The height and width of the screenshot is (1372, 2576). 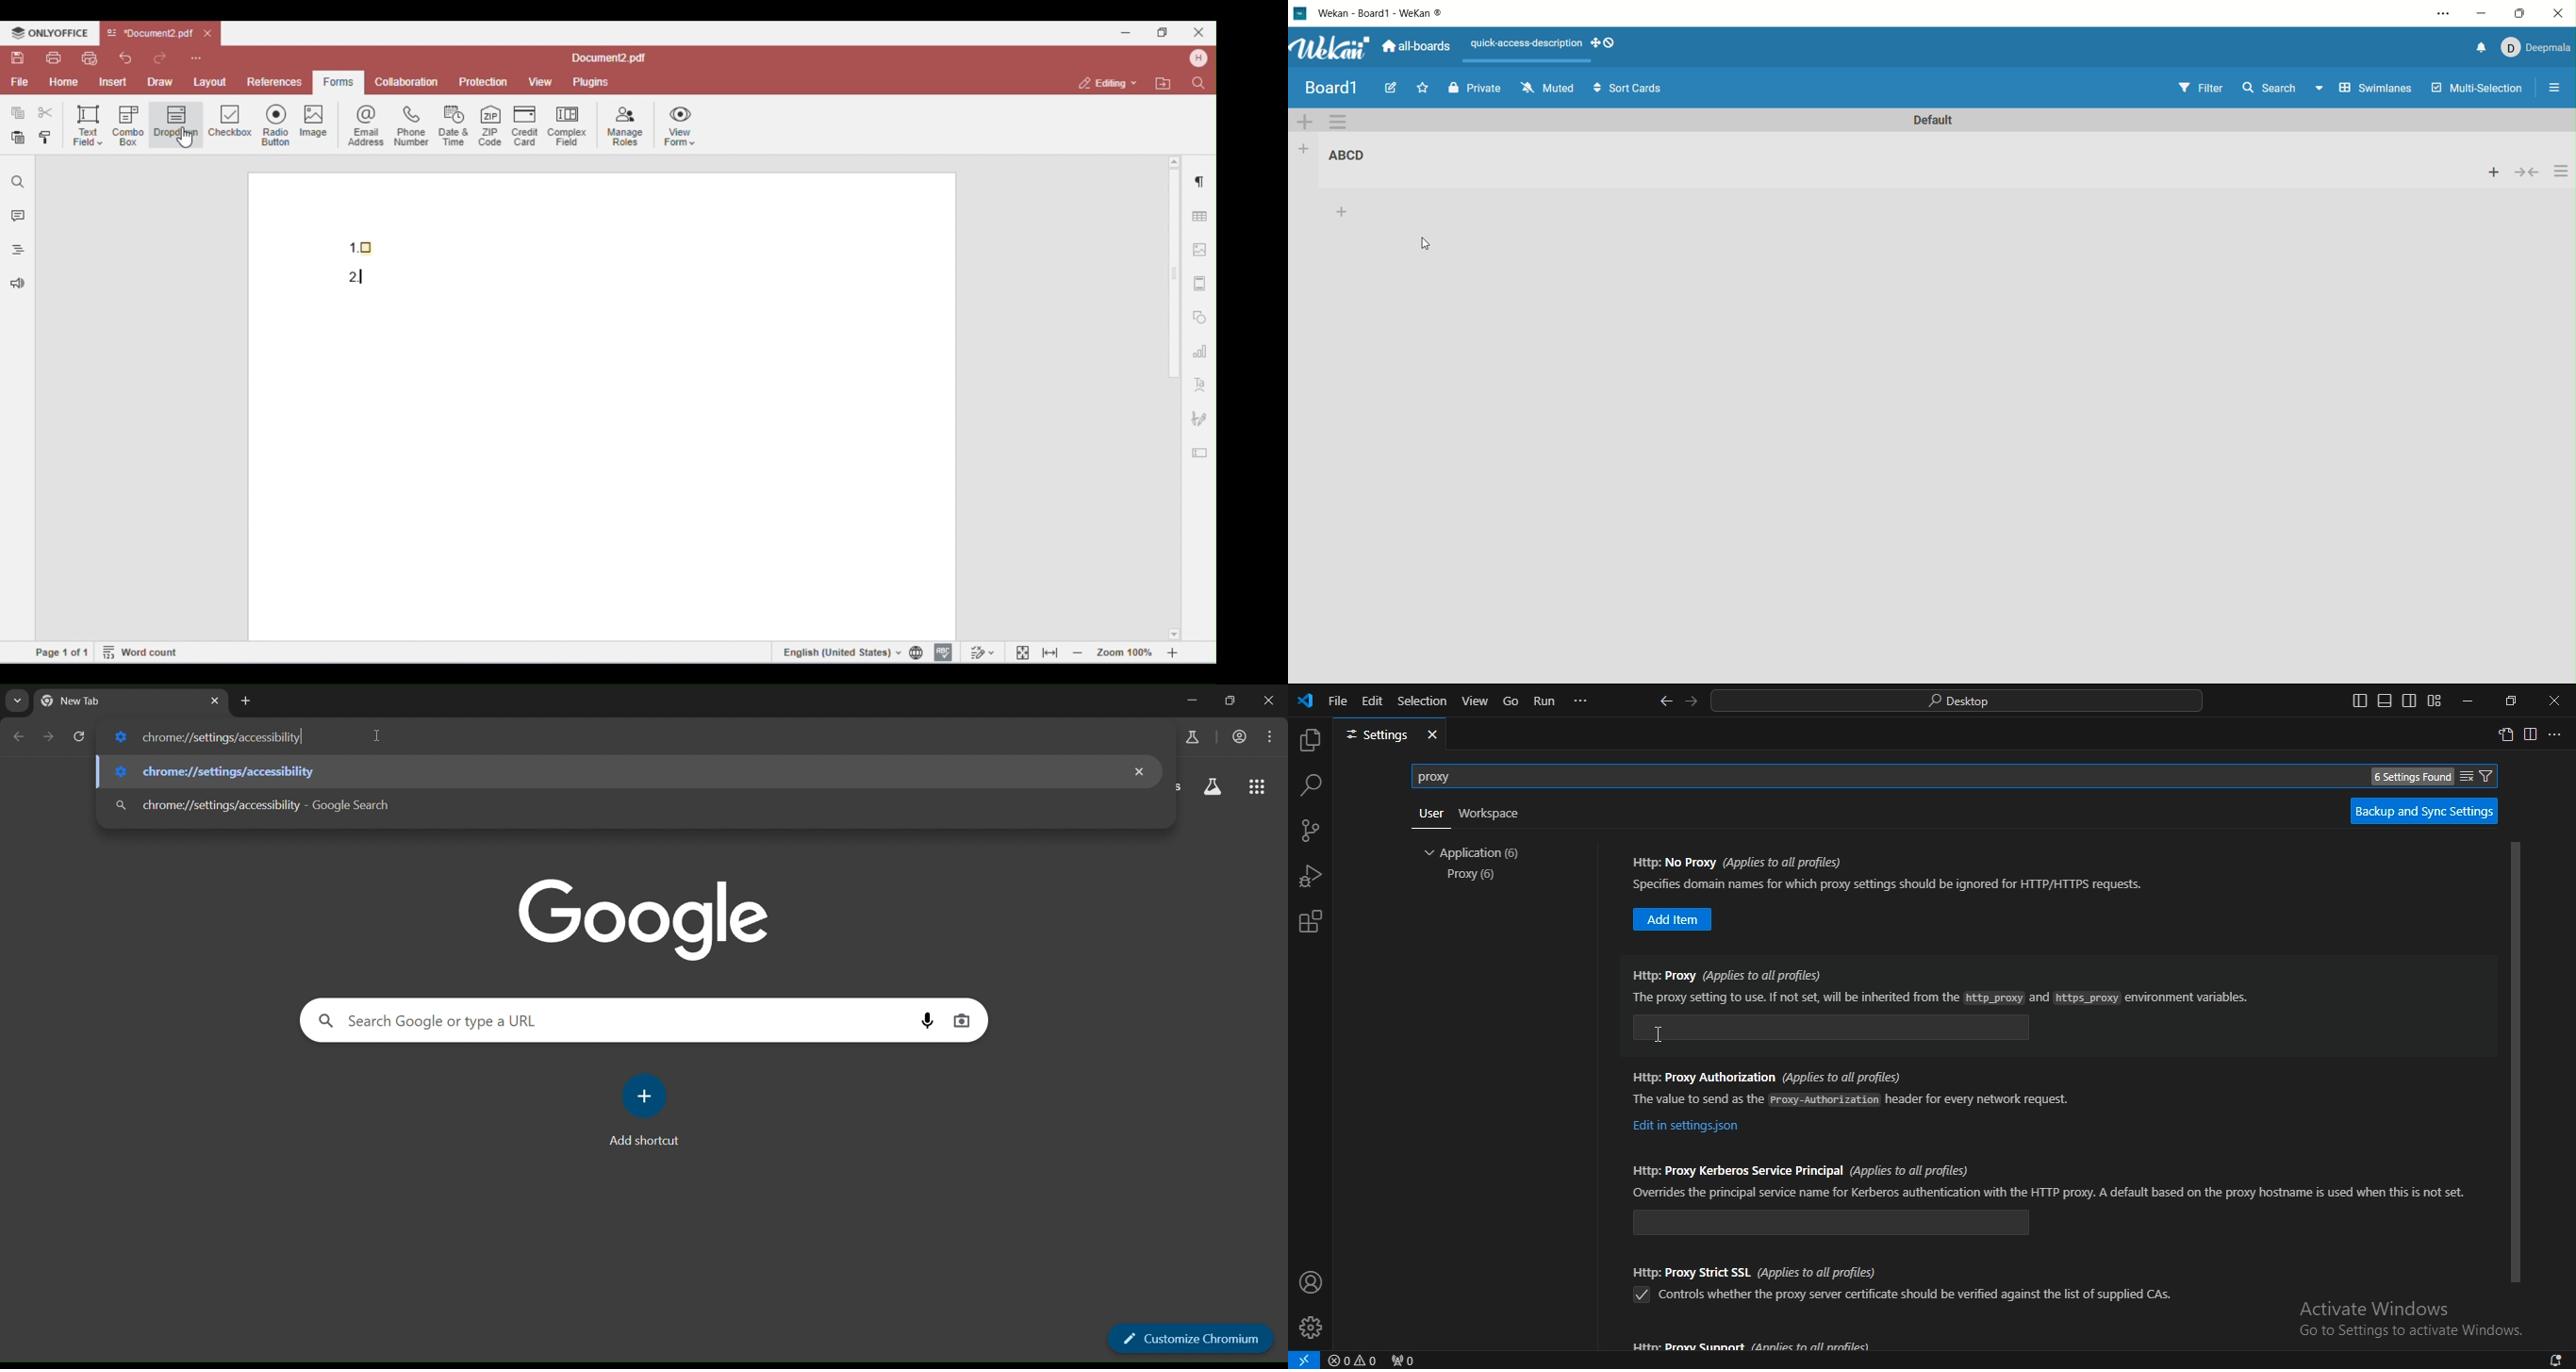 I want to click on close, so click(x=2559, y=12).